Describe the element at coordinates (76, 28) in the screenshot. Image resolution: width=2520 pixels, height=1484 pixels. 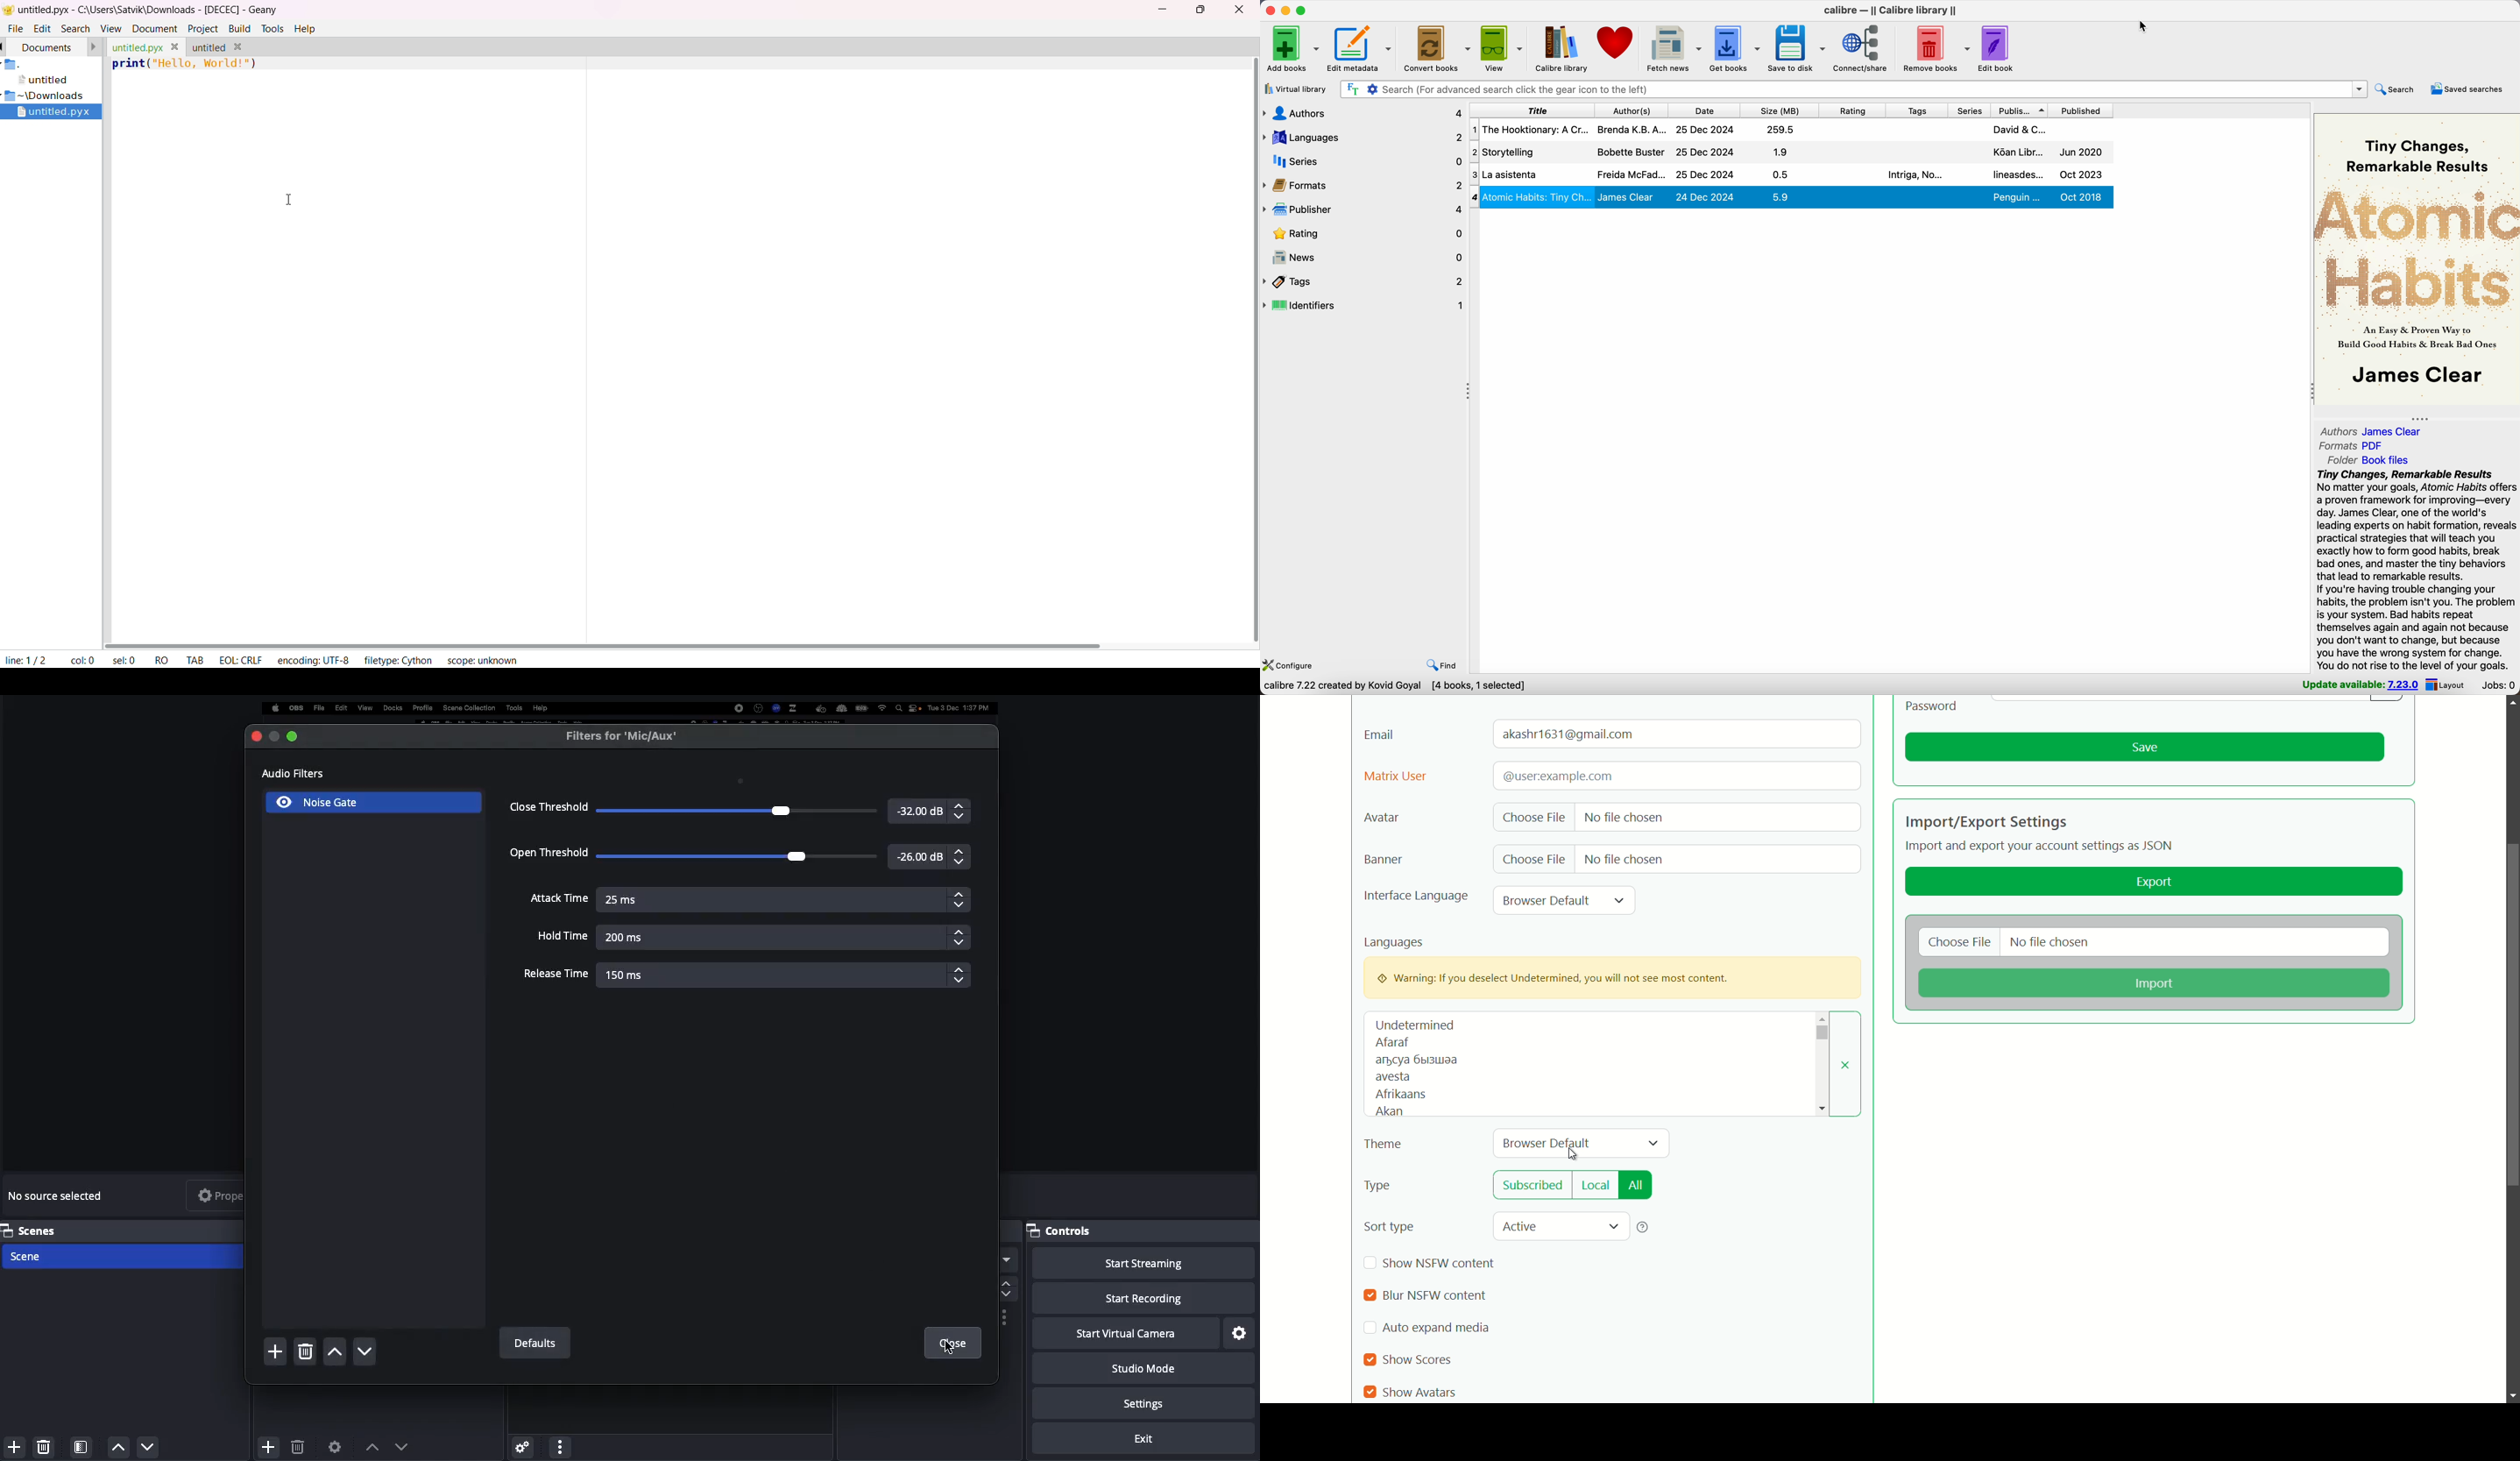
I see `search` at that location.